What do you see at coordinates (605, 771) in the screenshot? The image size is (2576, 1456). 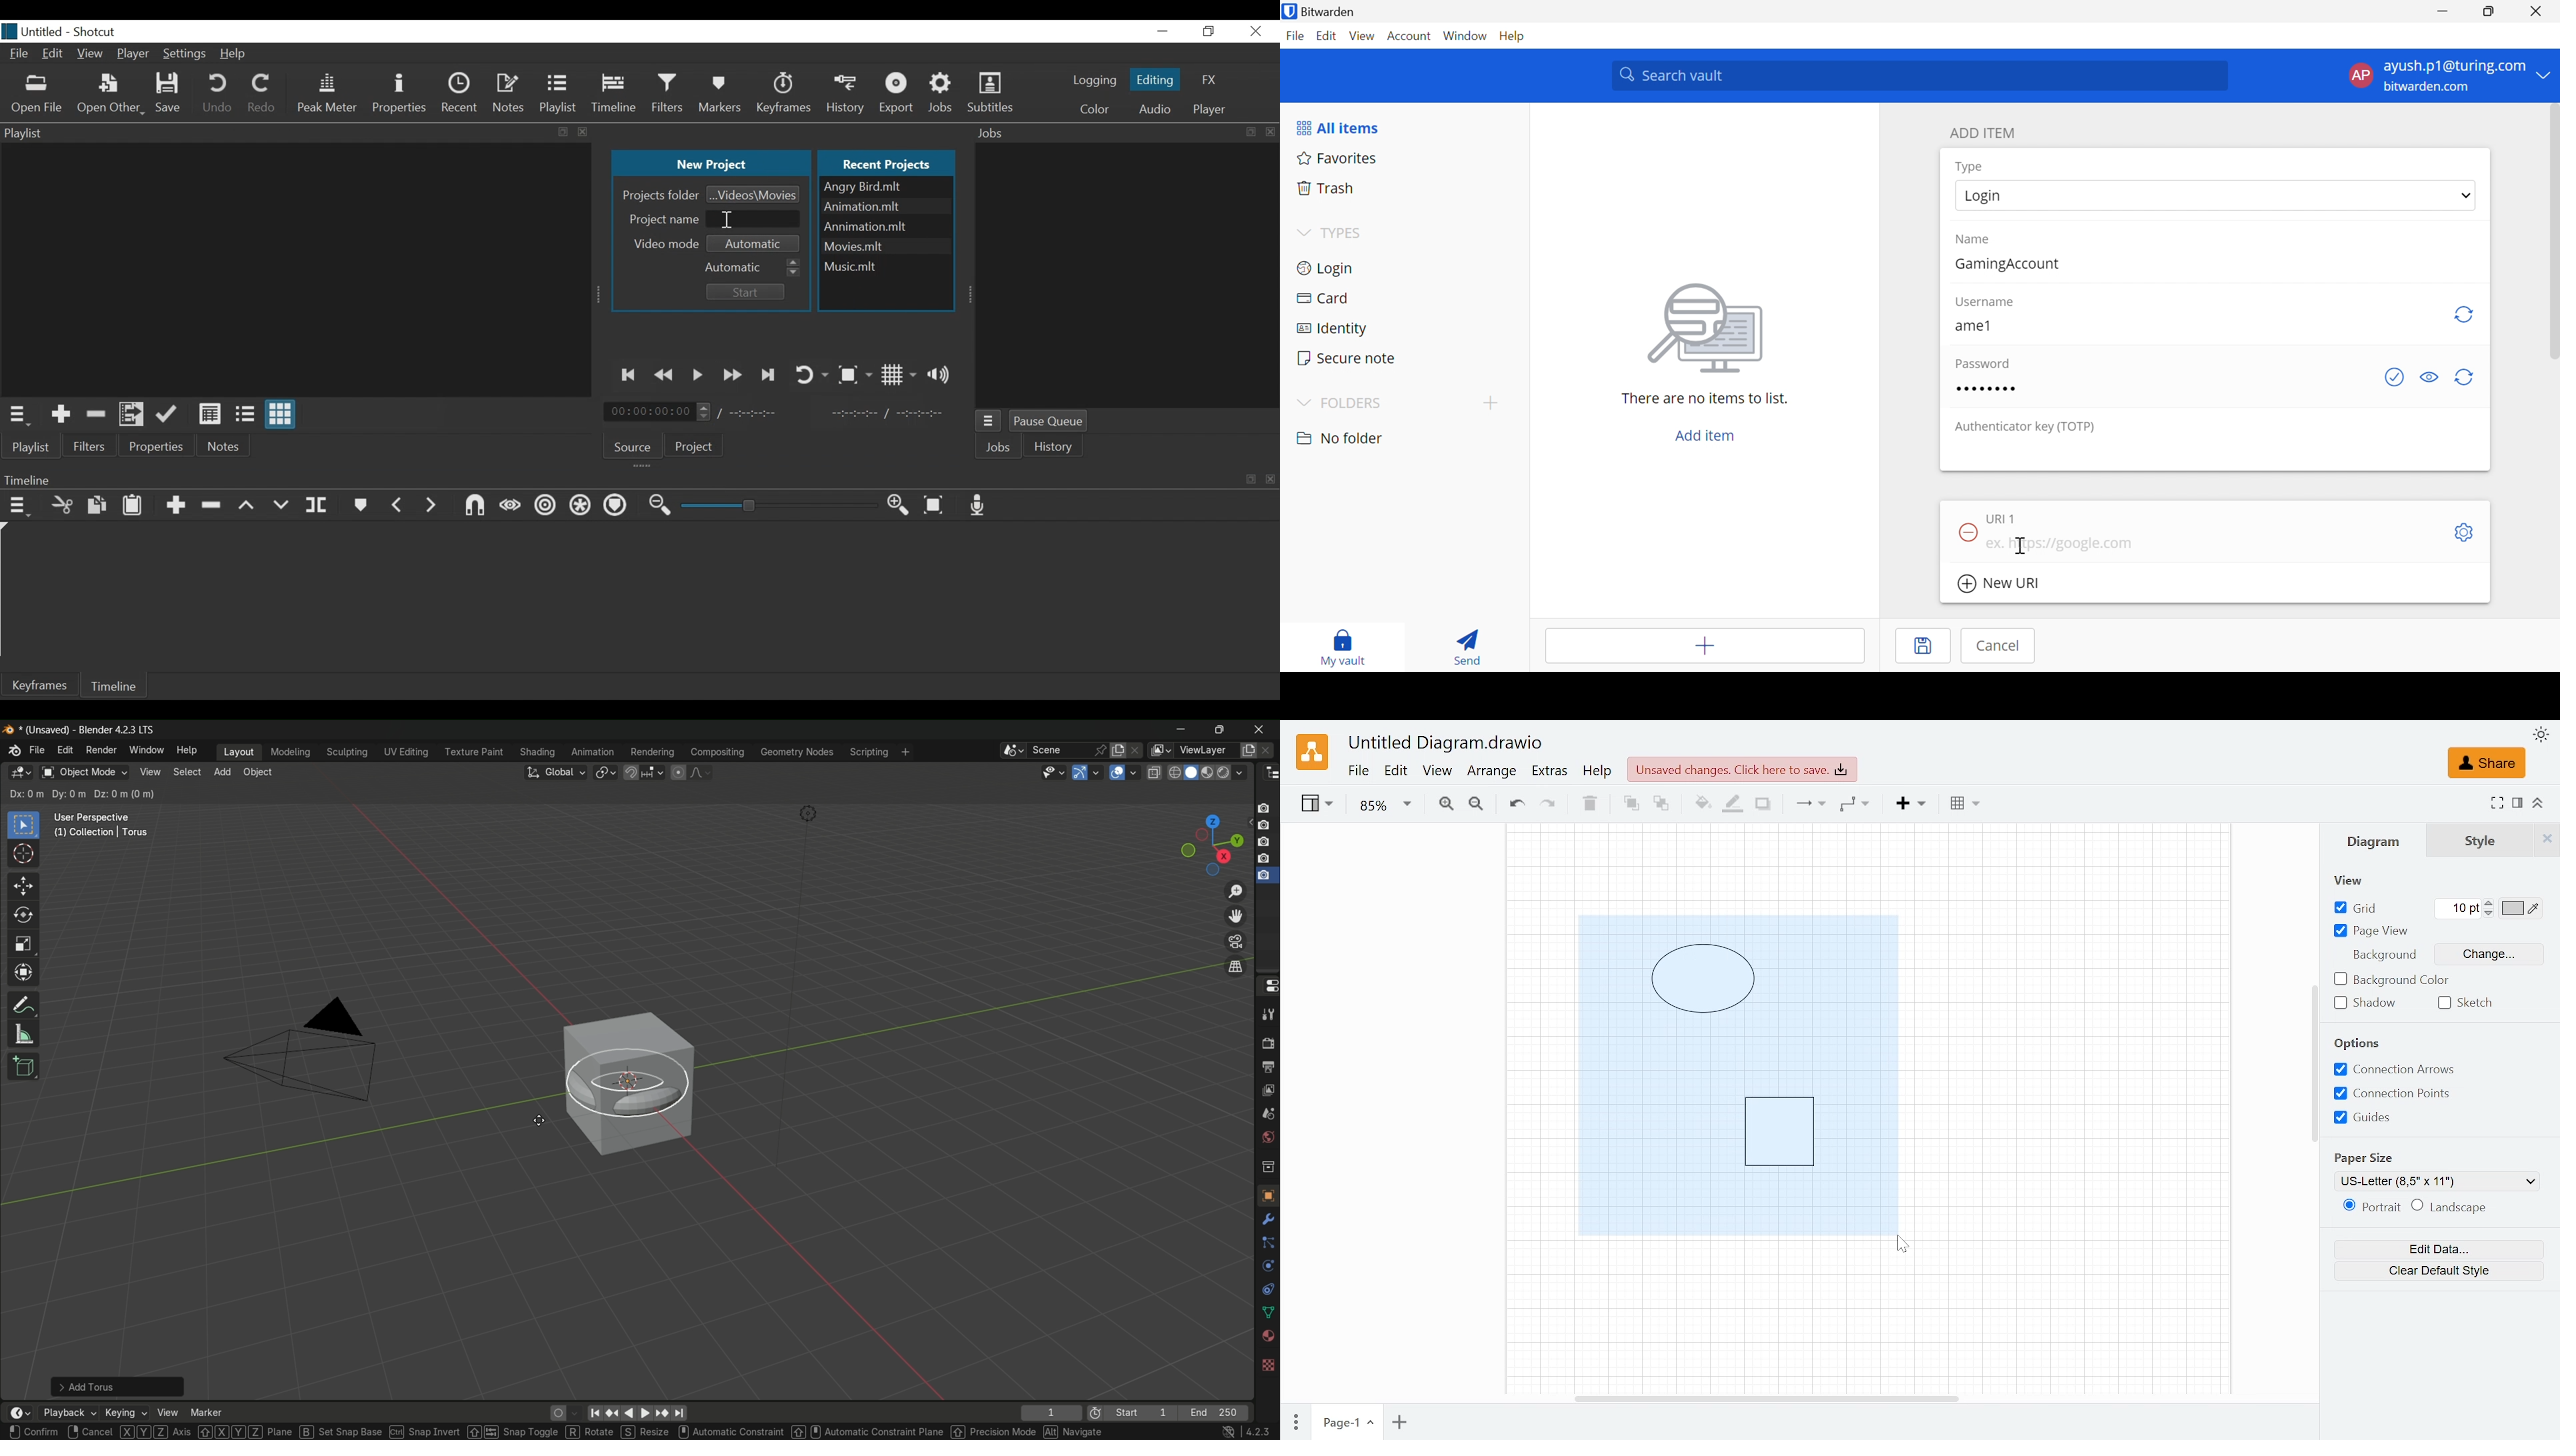 I see `transform pivot table` at bounding box center [605, 771].